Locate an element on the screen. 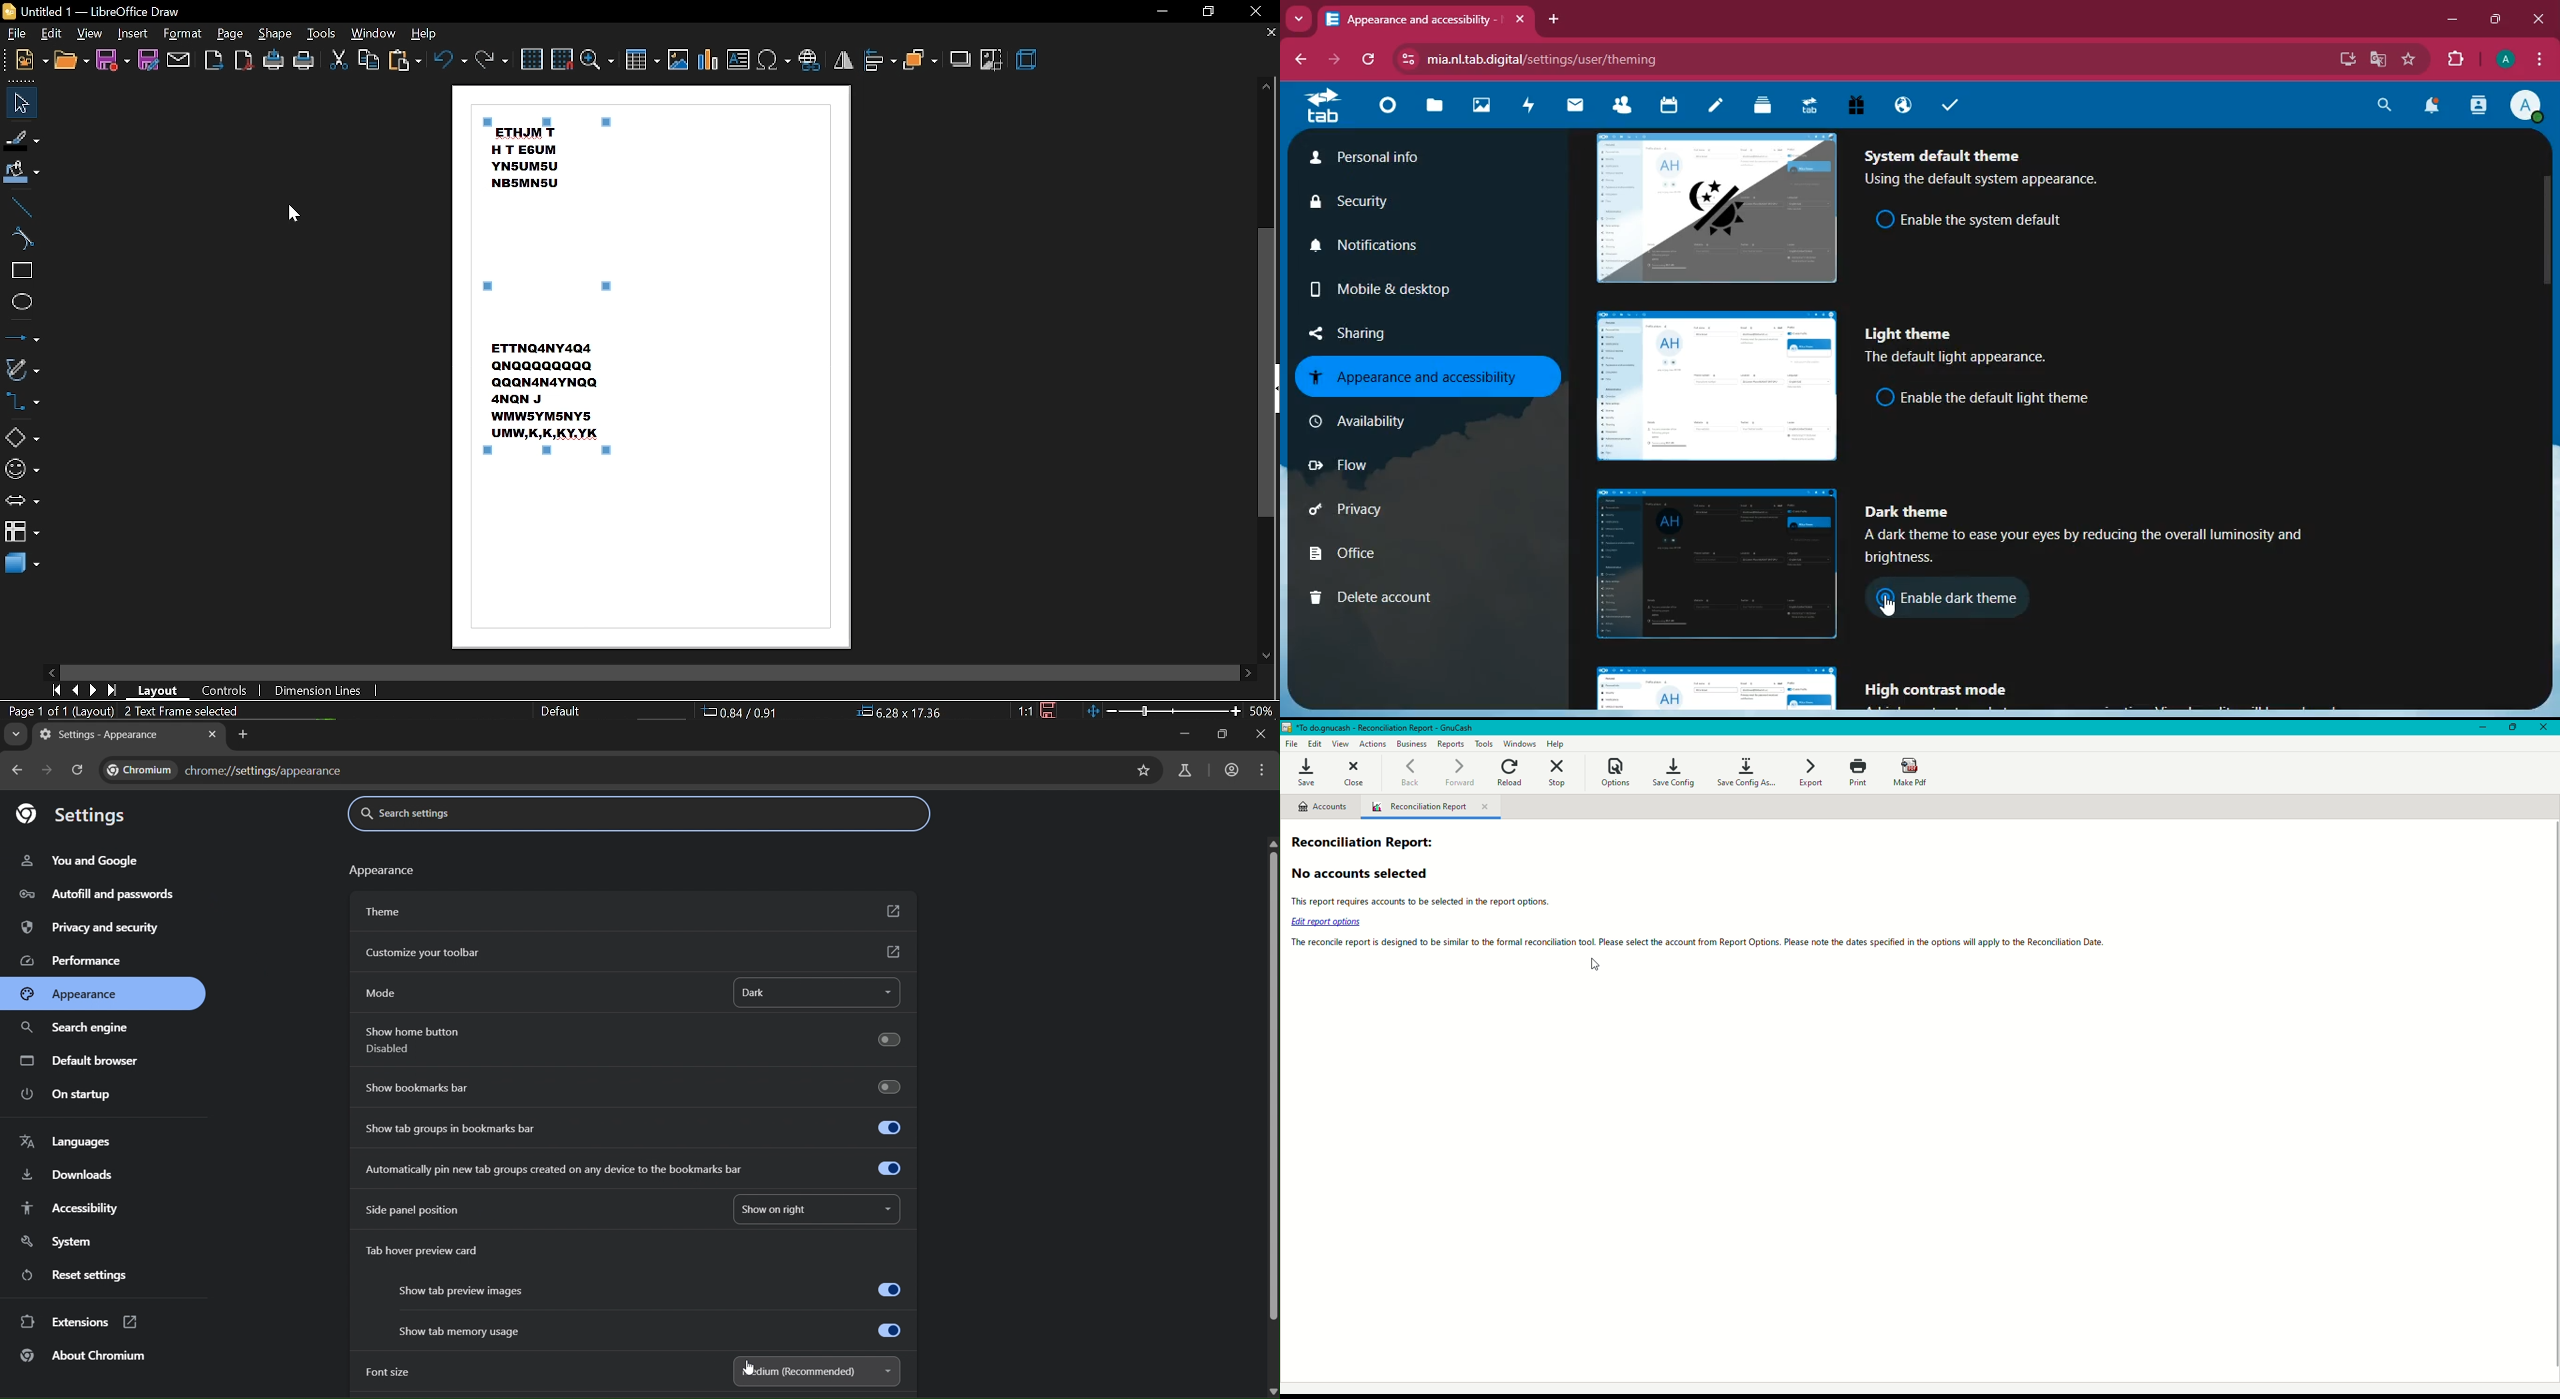  next page is located at coordinates (96, 690).